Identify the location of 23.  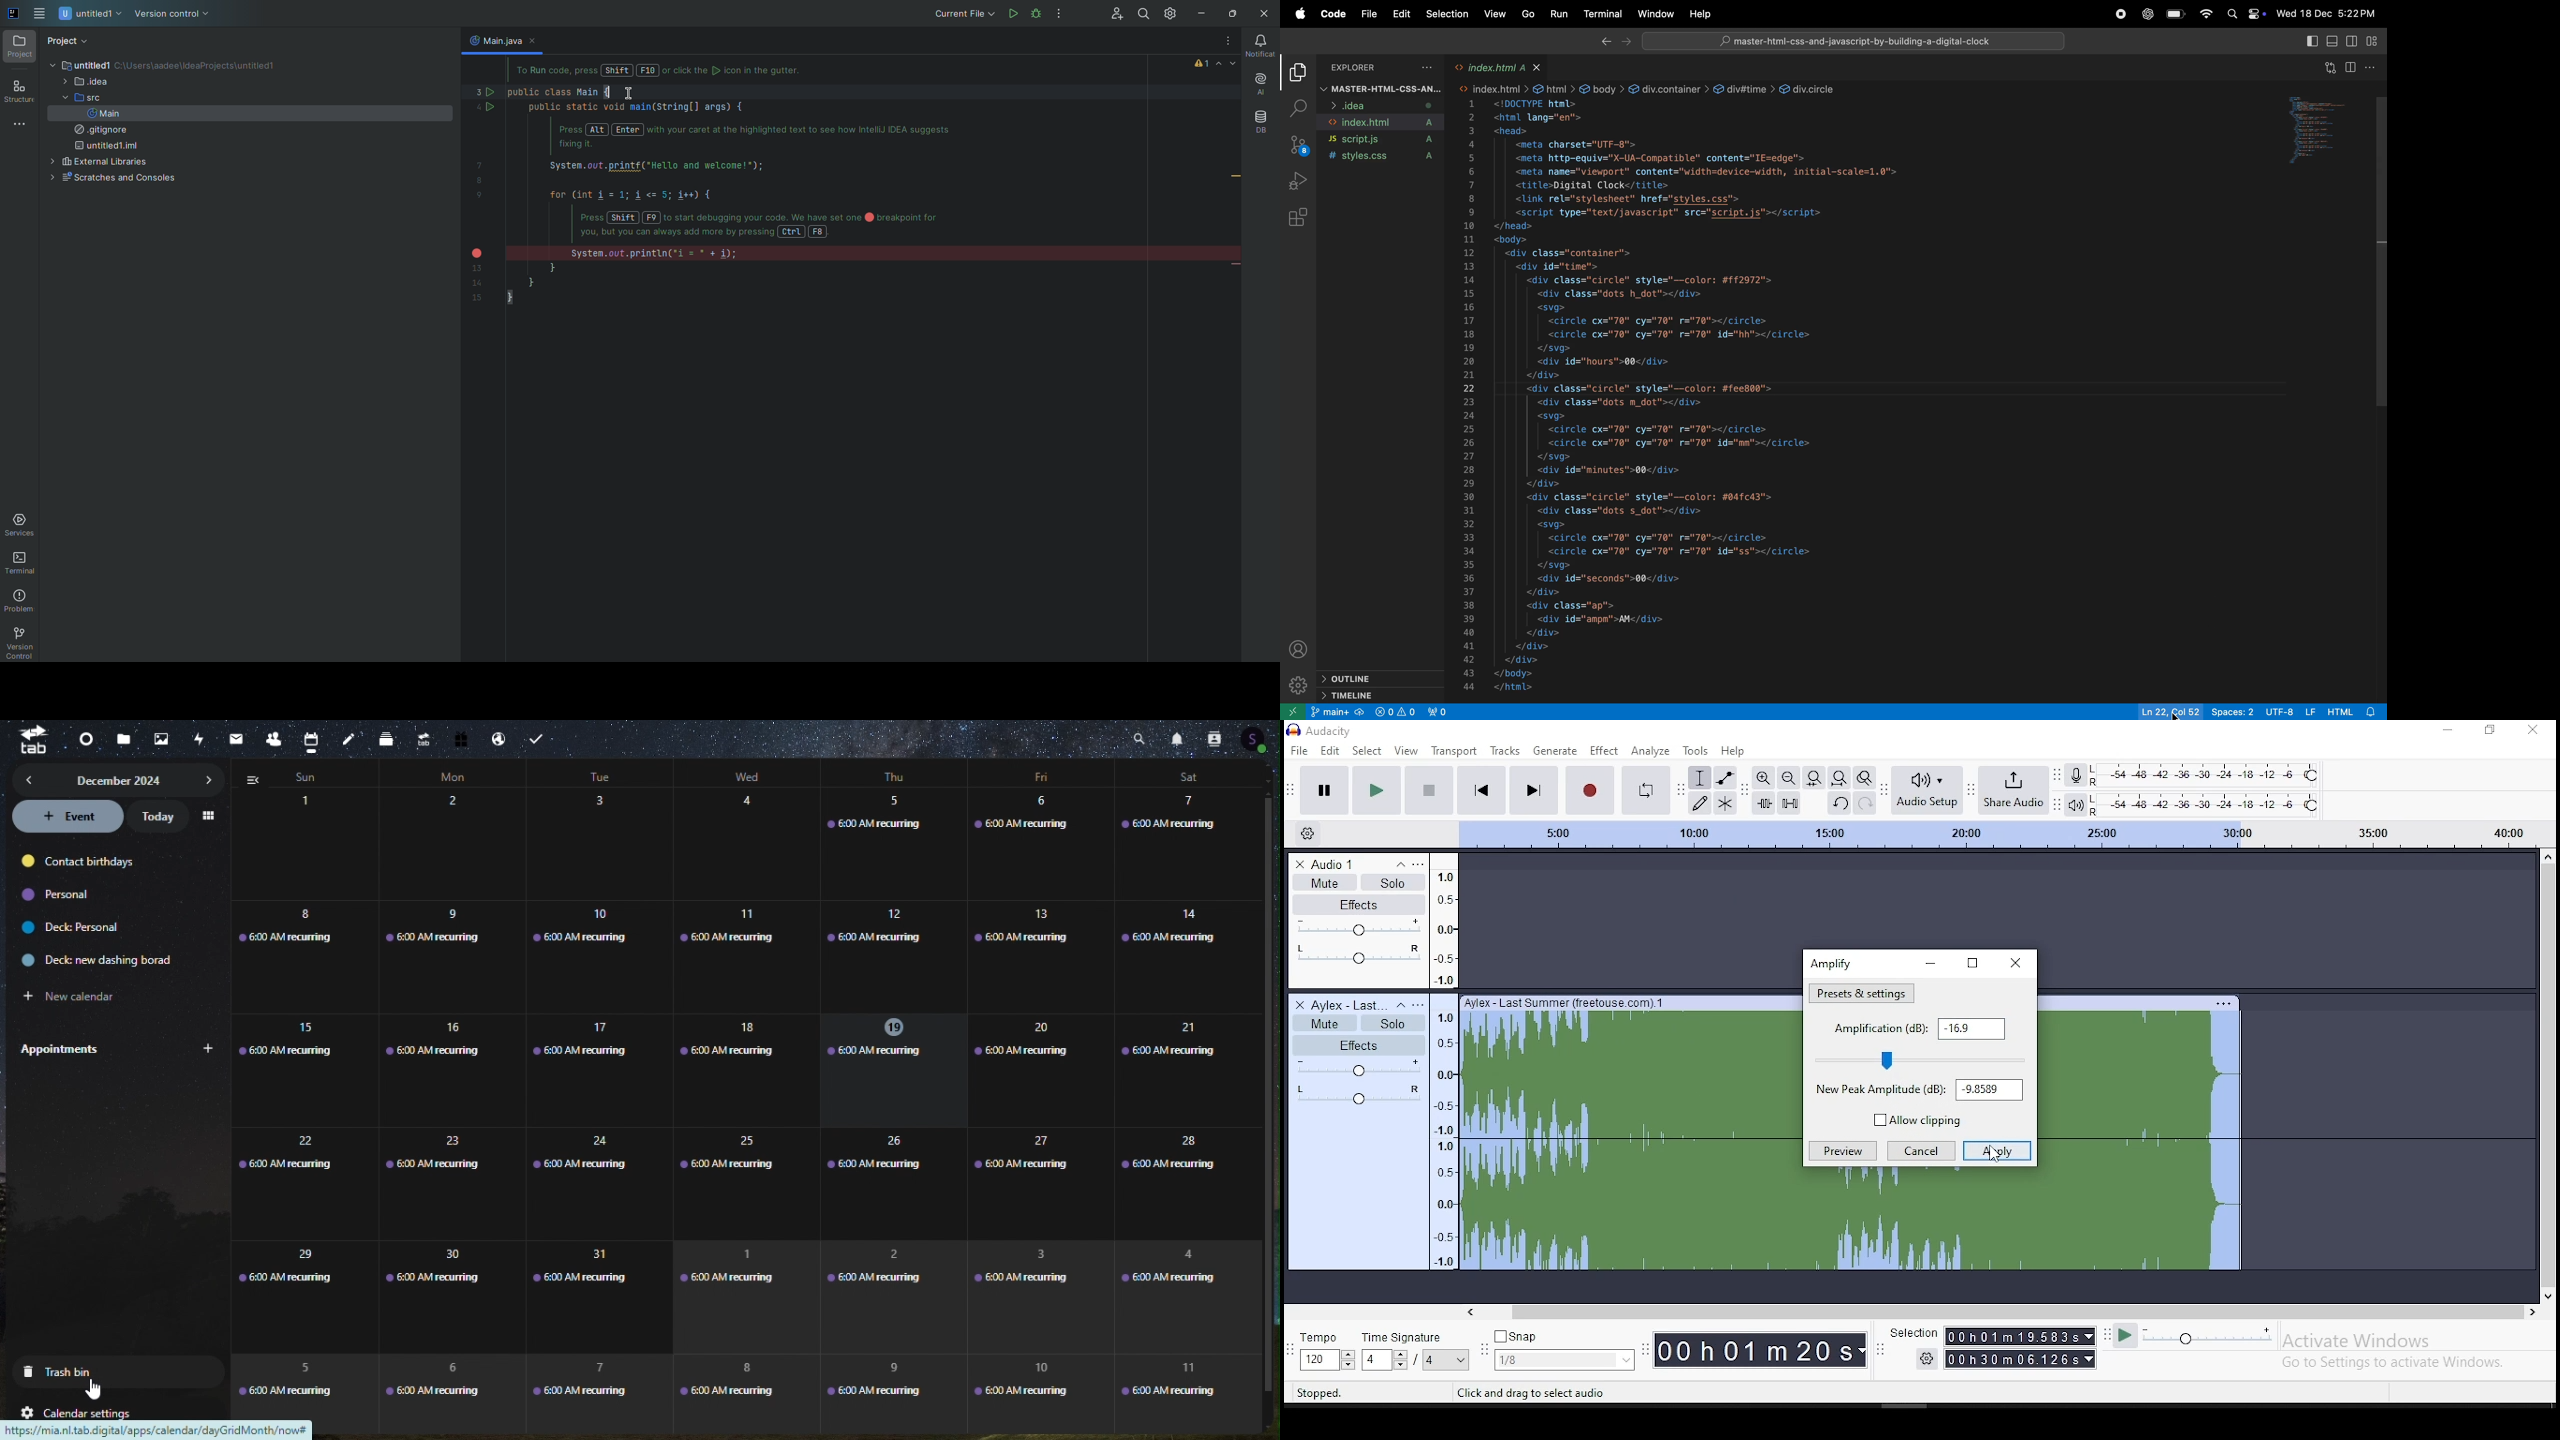
(444, 1179).